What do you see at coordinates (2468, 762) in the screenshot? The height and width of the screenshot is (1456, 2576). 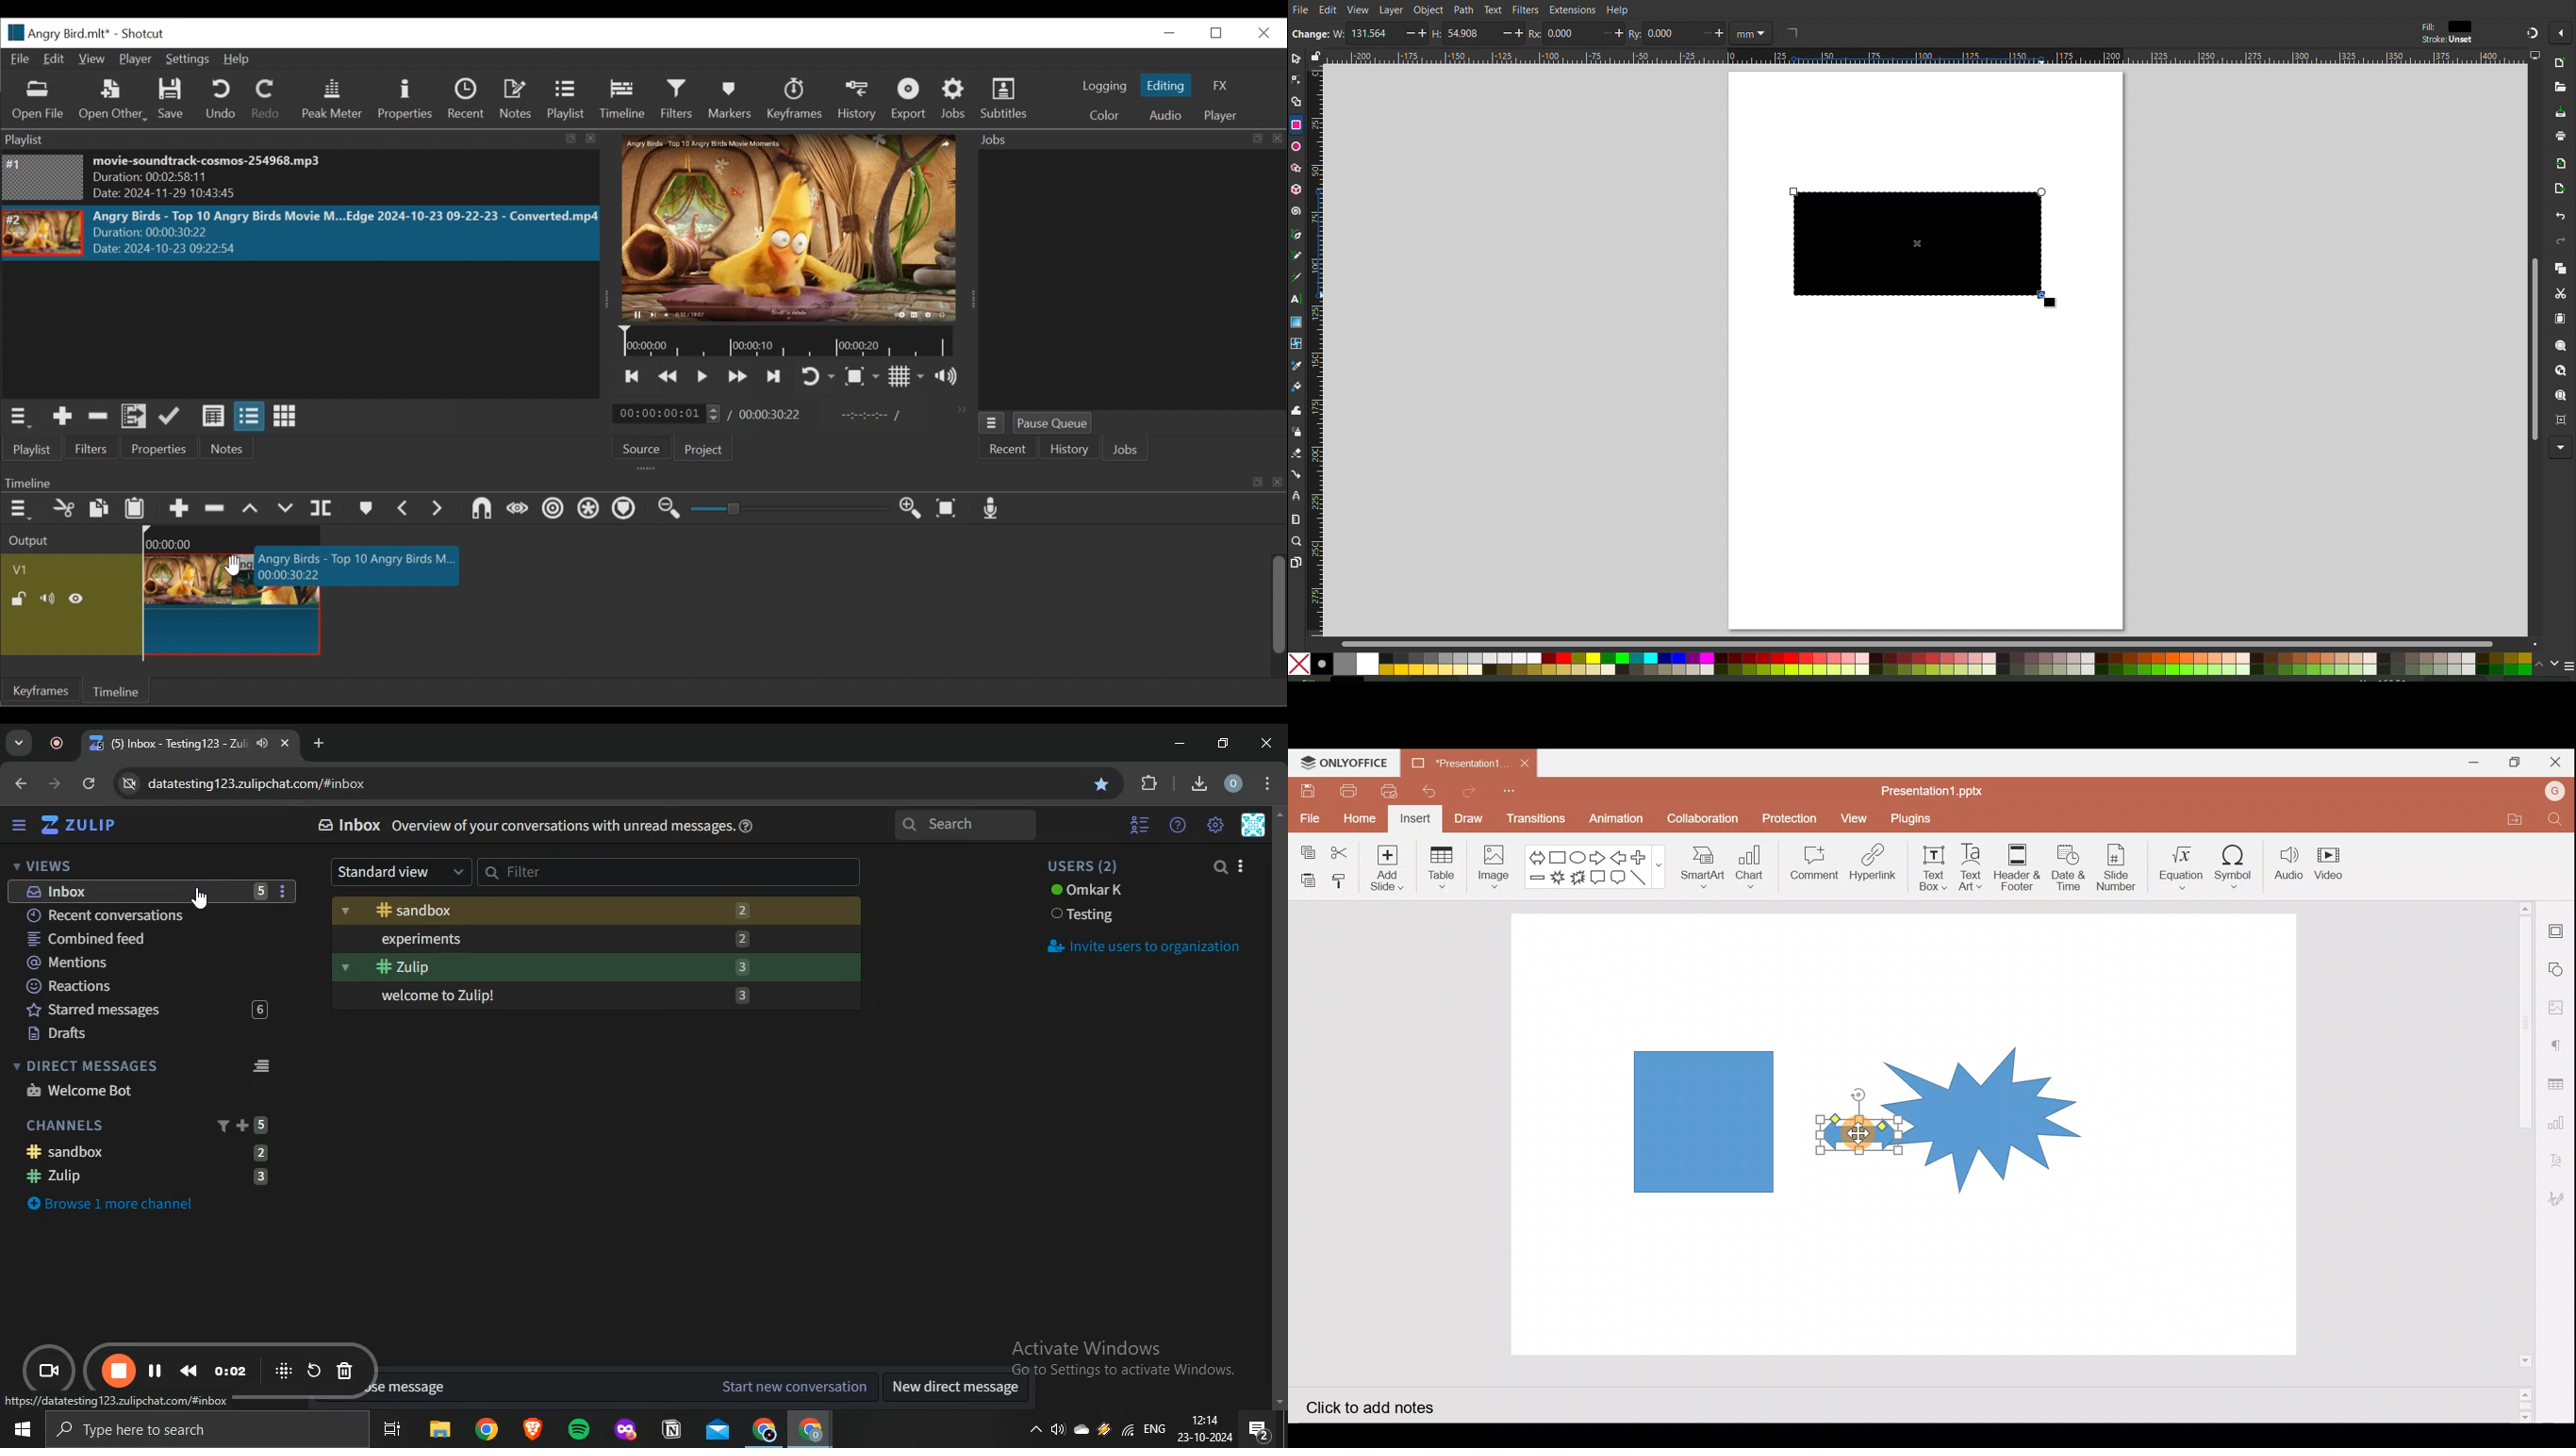 I see `Minimize` at bounding box center [2468, 762].